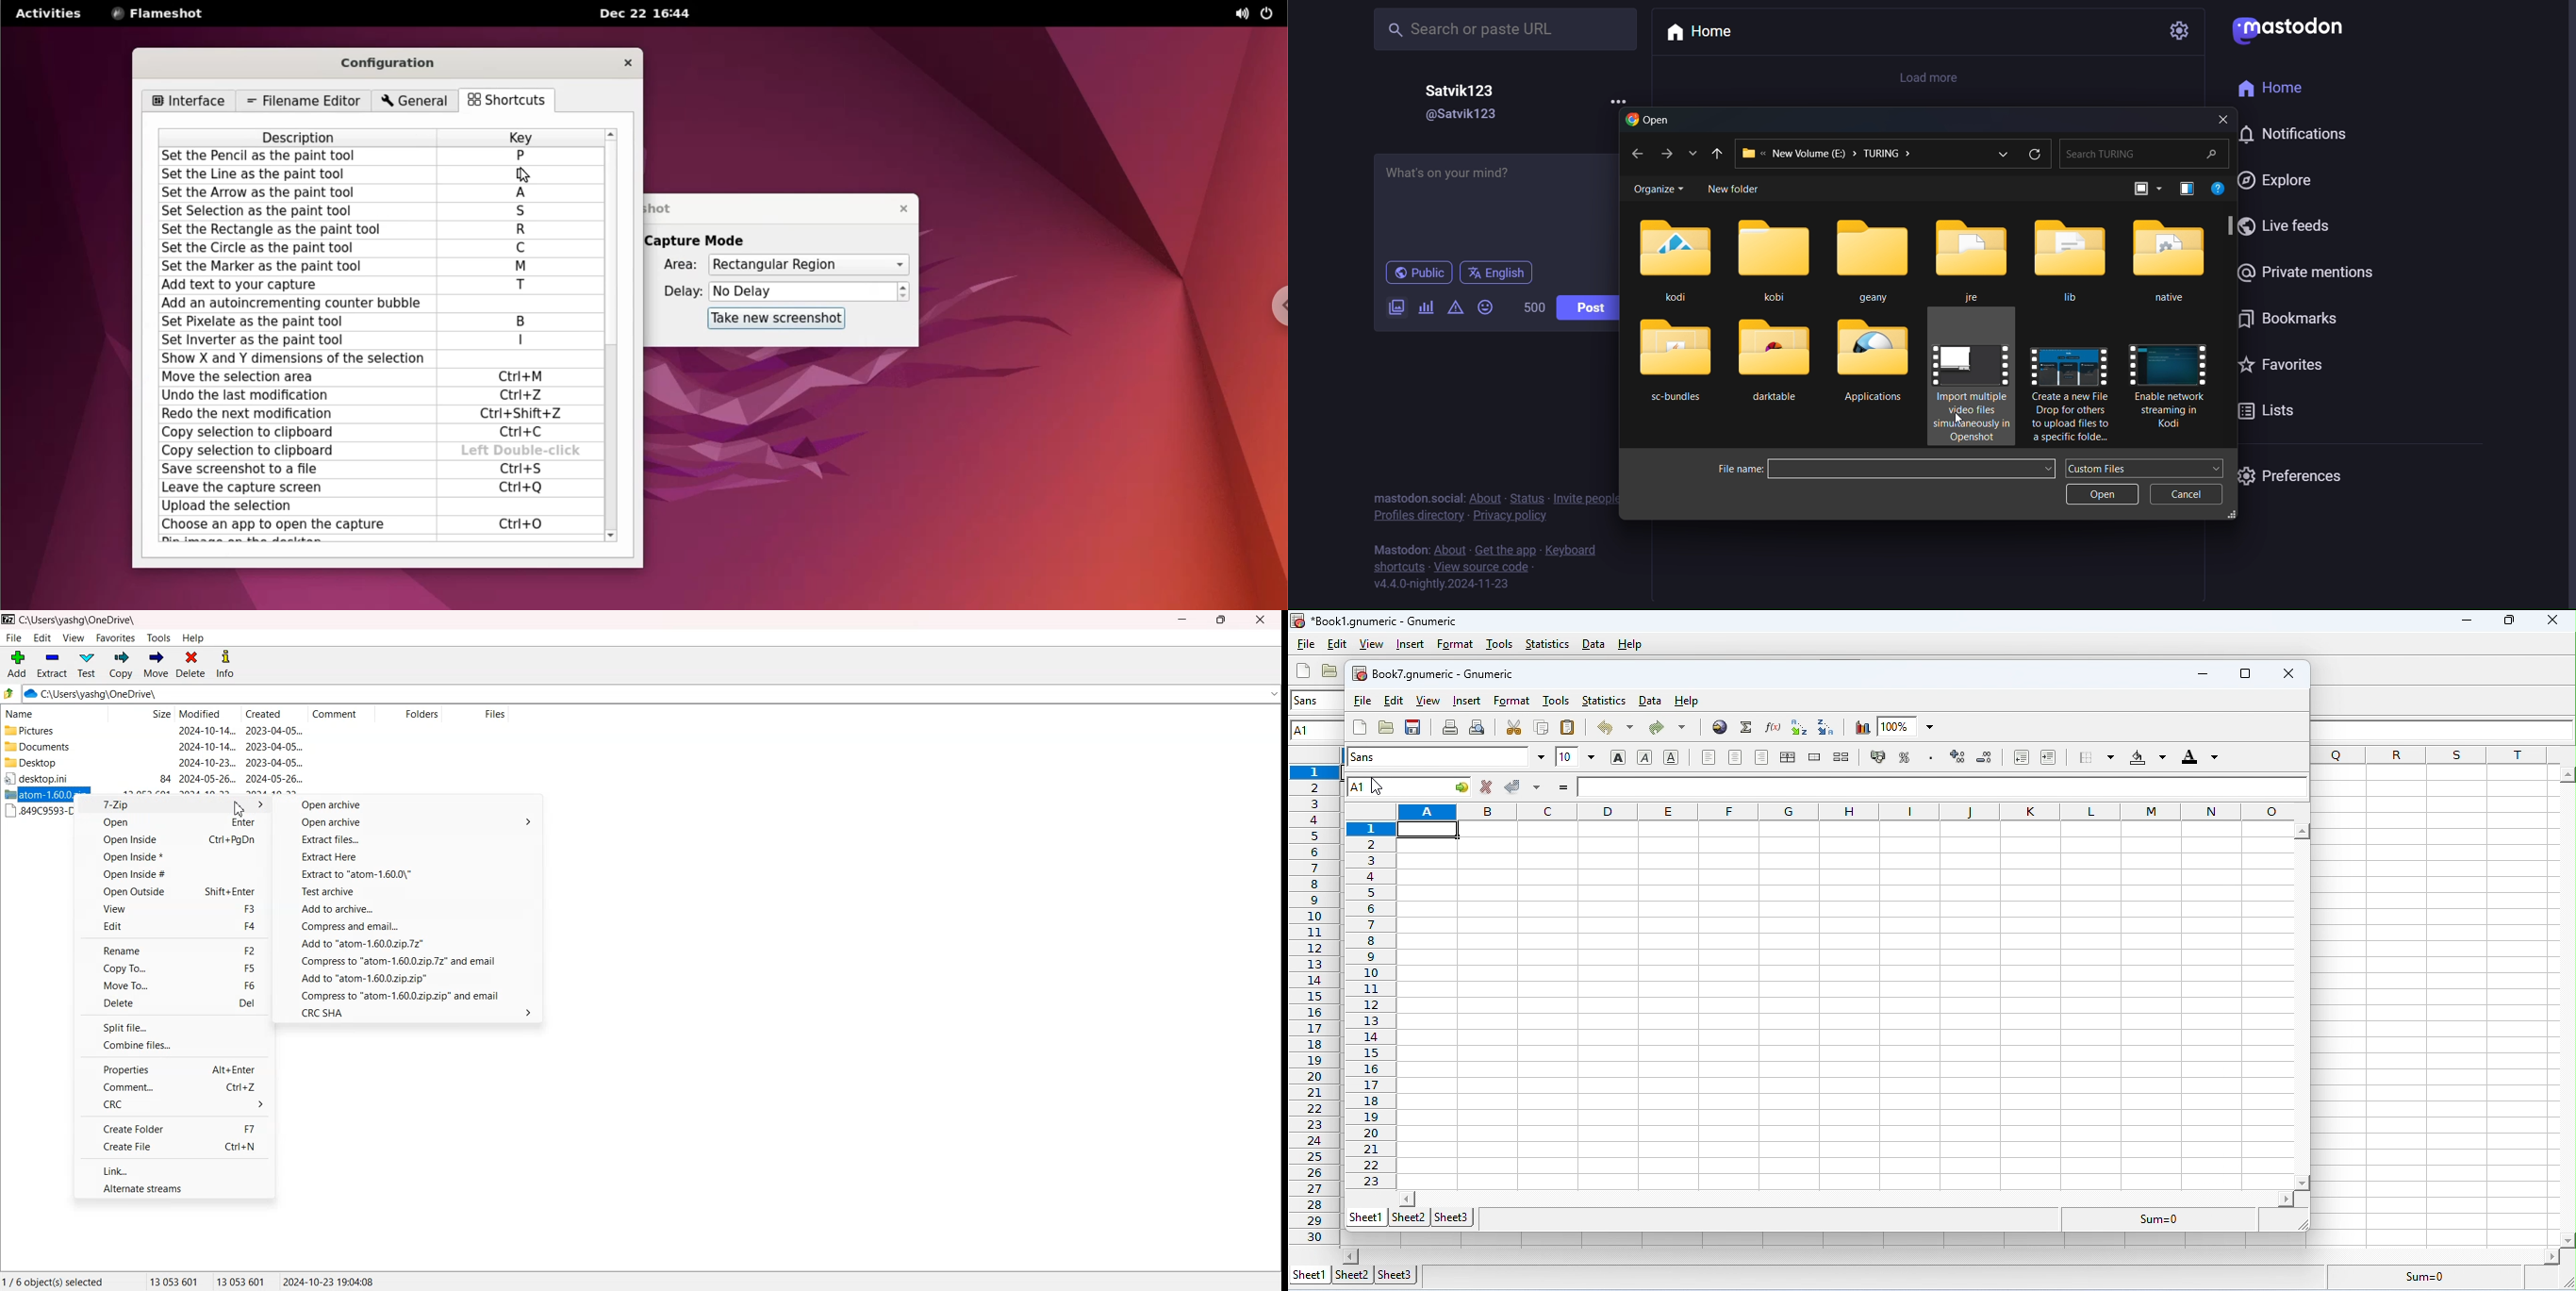 The height and width of the screenshot is (1316, 2576). I want to click on font style, so click(1313, 700).